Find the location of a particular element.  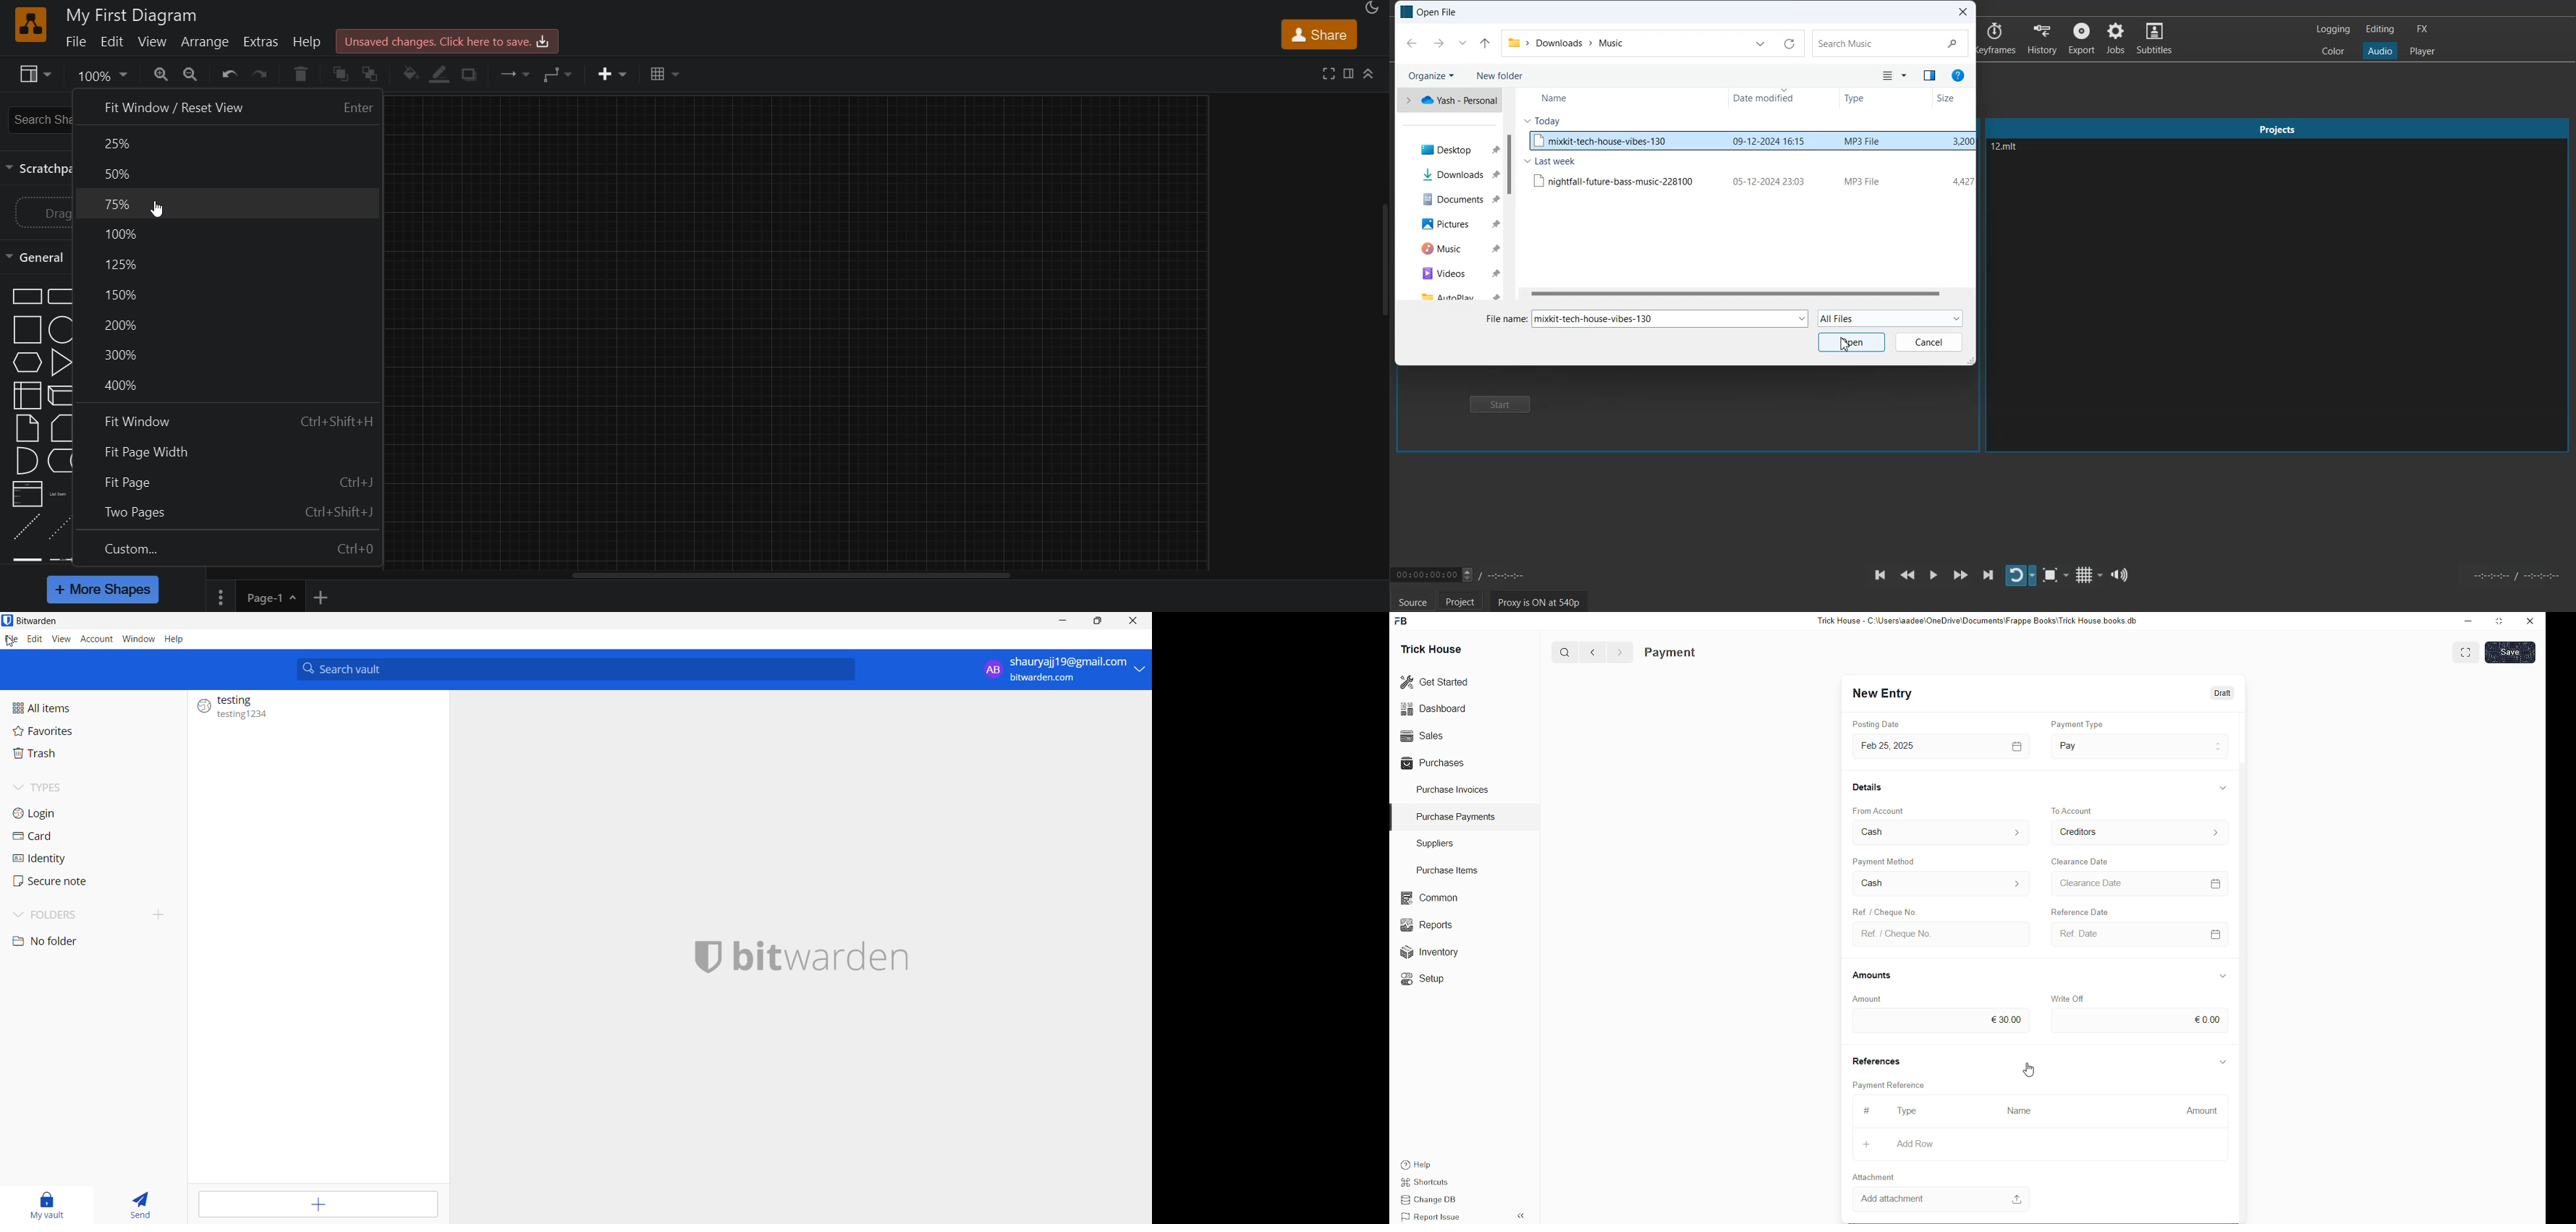

Go back is located at coordinates (1412, 43).